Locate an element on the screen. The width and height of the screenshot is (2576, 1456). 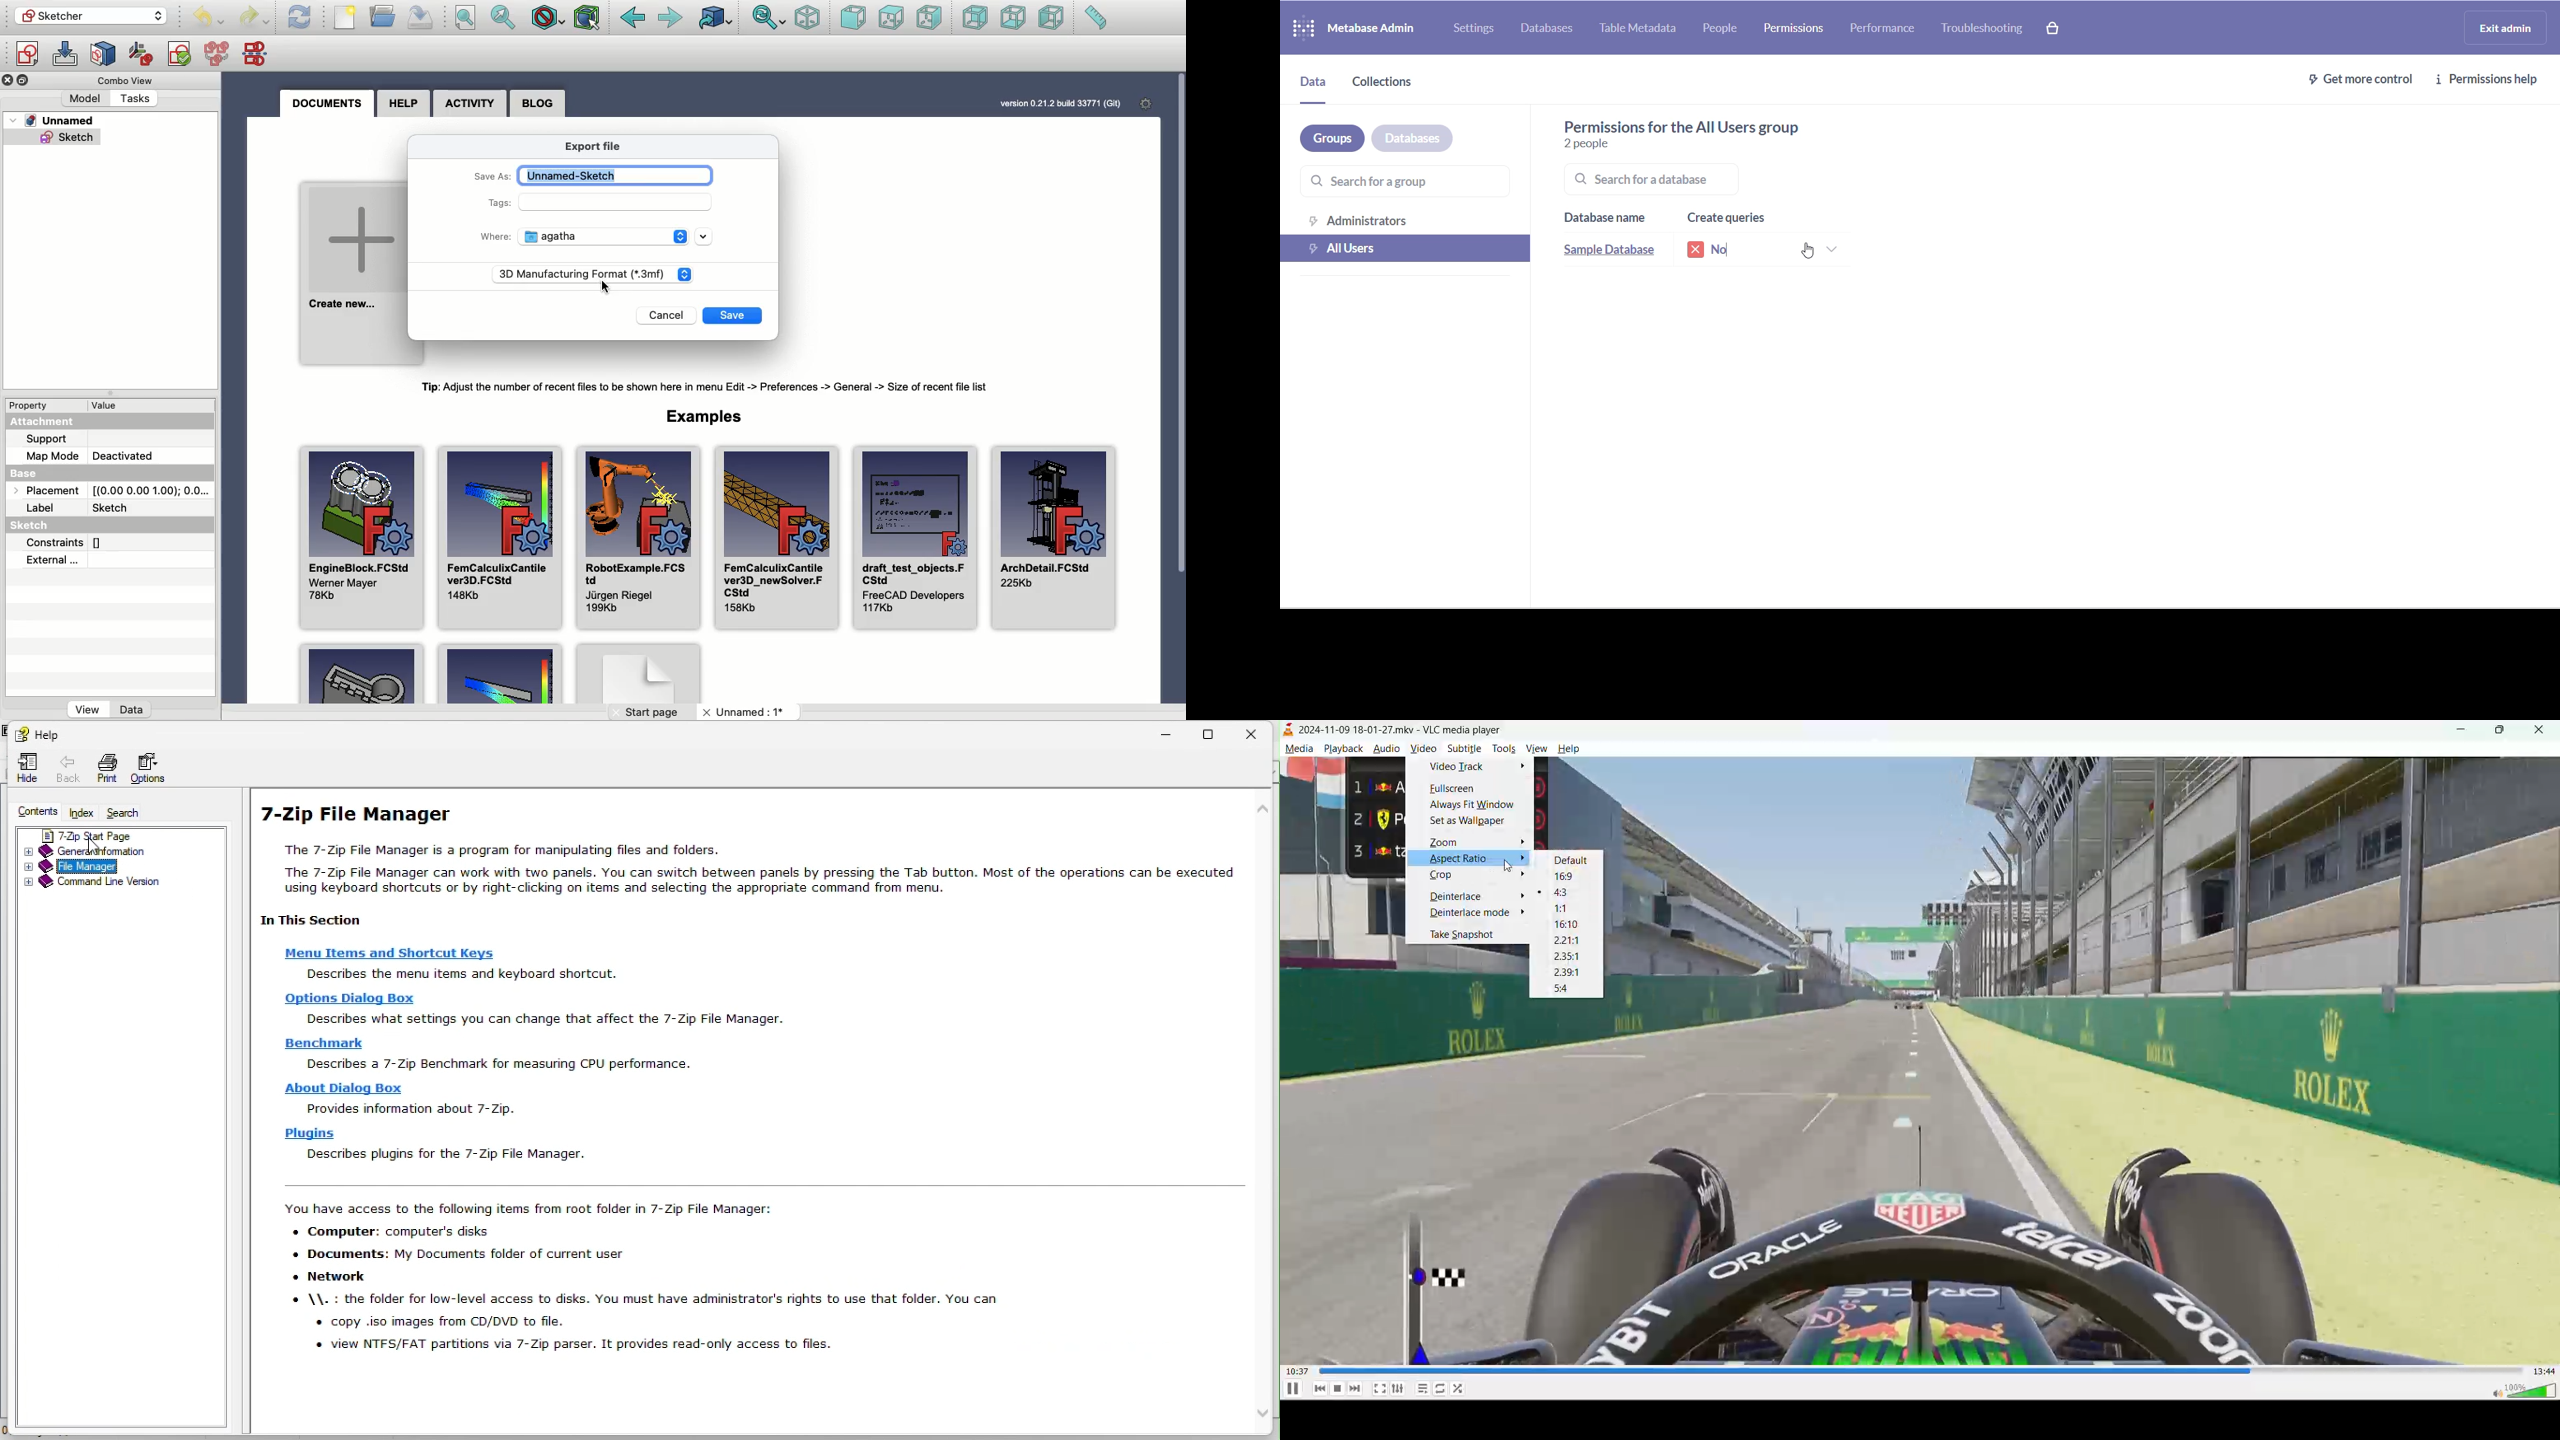
Agatha - location is located at coordinates (619, 236).